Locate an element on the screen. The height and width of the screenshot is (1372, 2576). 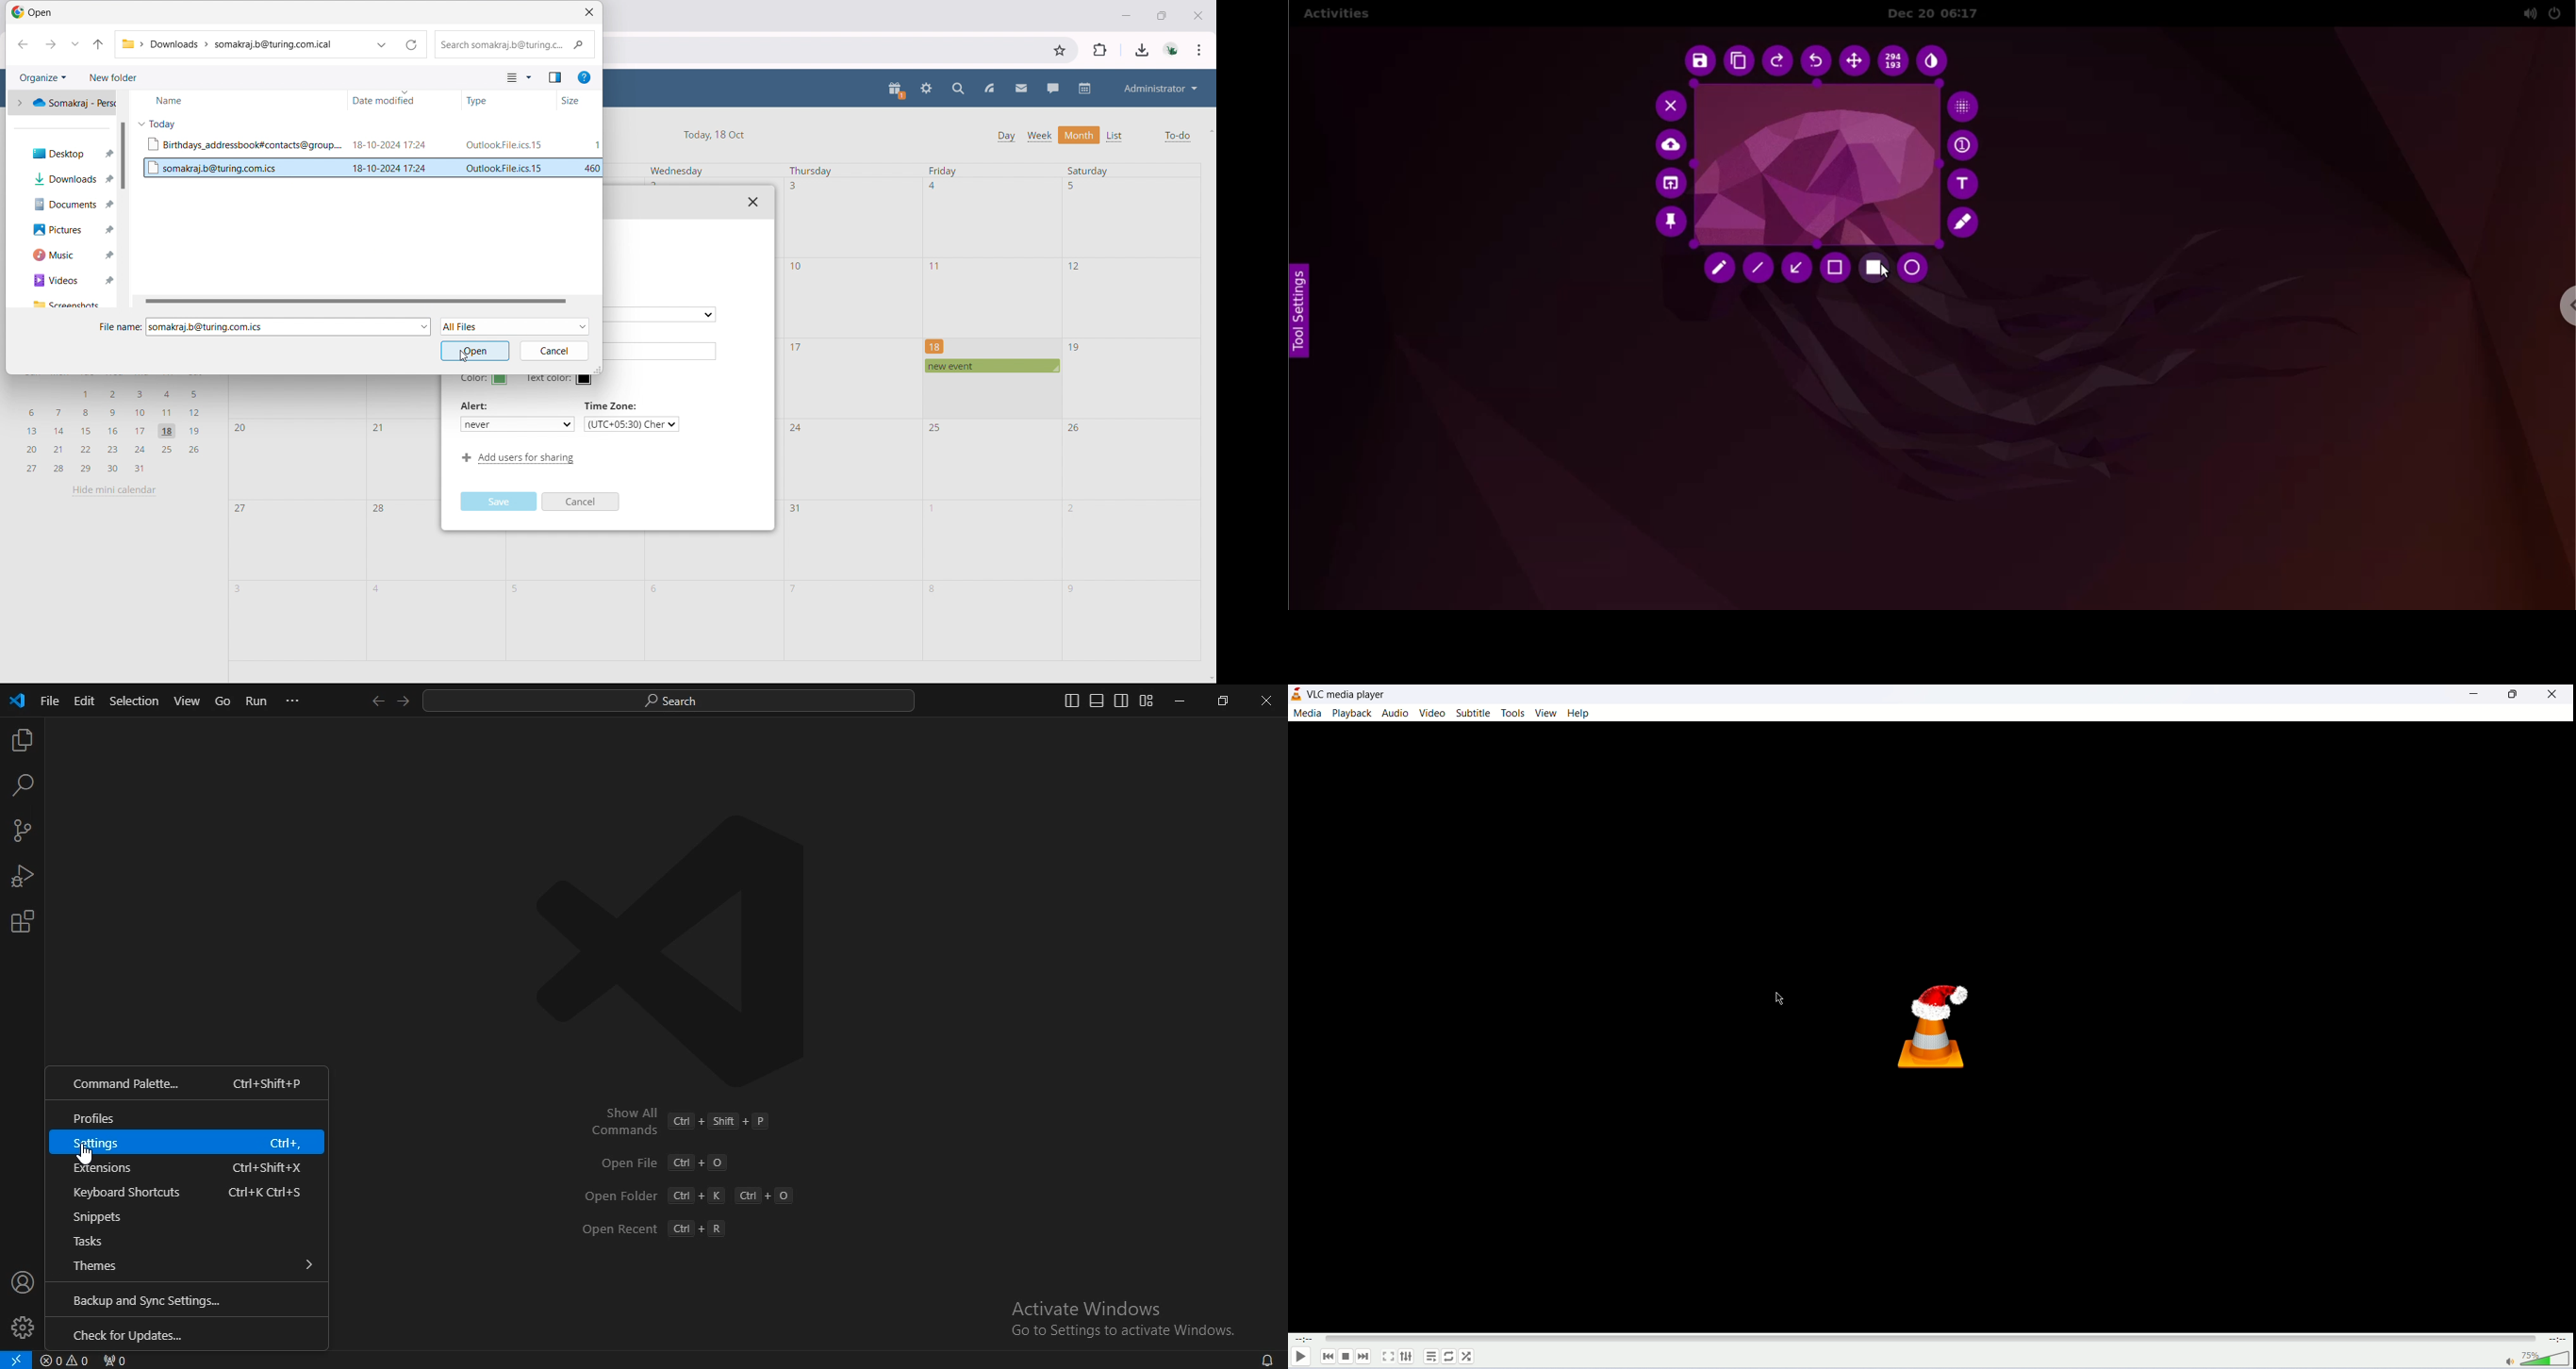
Commands [51+ +E
OpenFile Gil +0
Open Folder Gil + Kant +0
Open Recent Gl + R is located at coordinates (688, 1174).